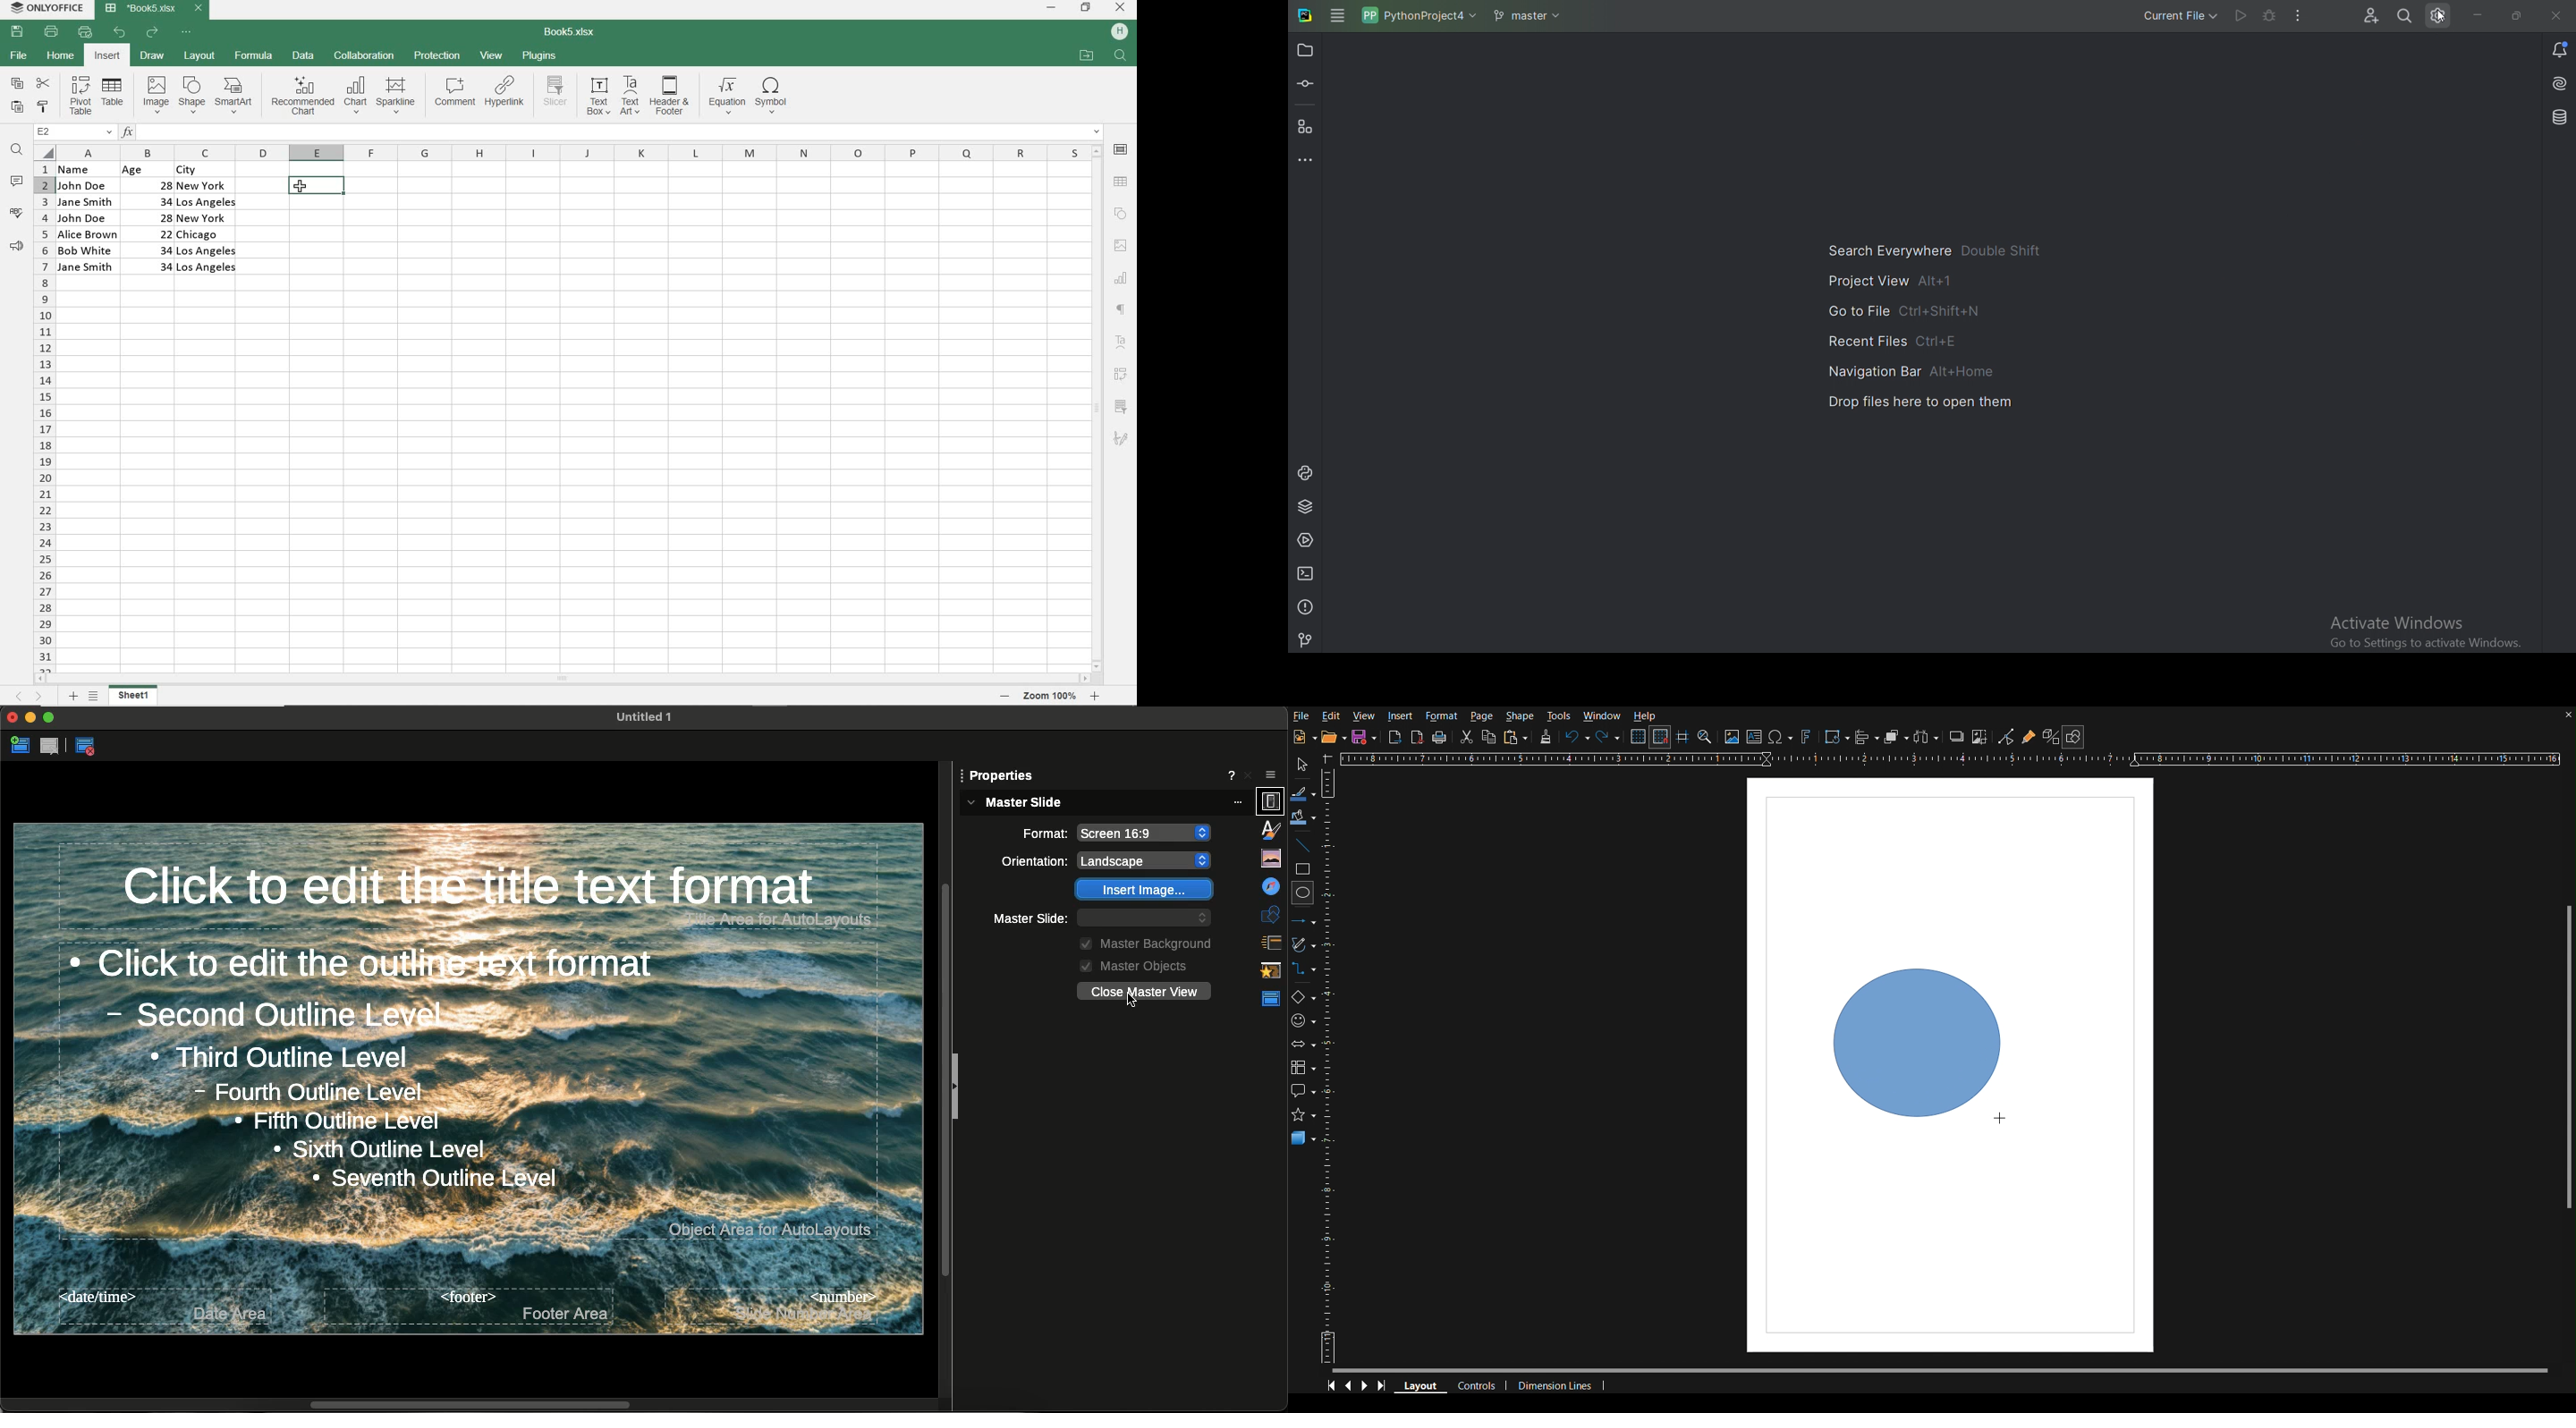 The height and width of the screenshot is (1428, 2576). What do you see at coordinates (2514, 15) in the screenshot?
I see `Restore down` at bounding box center [2514, 15].